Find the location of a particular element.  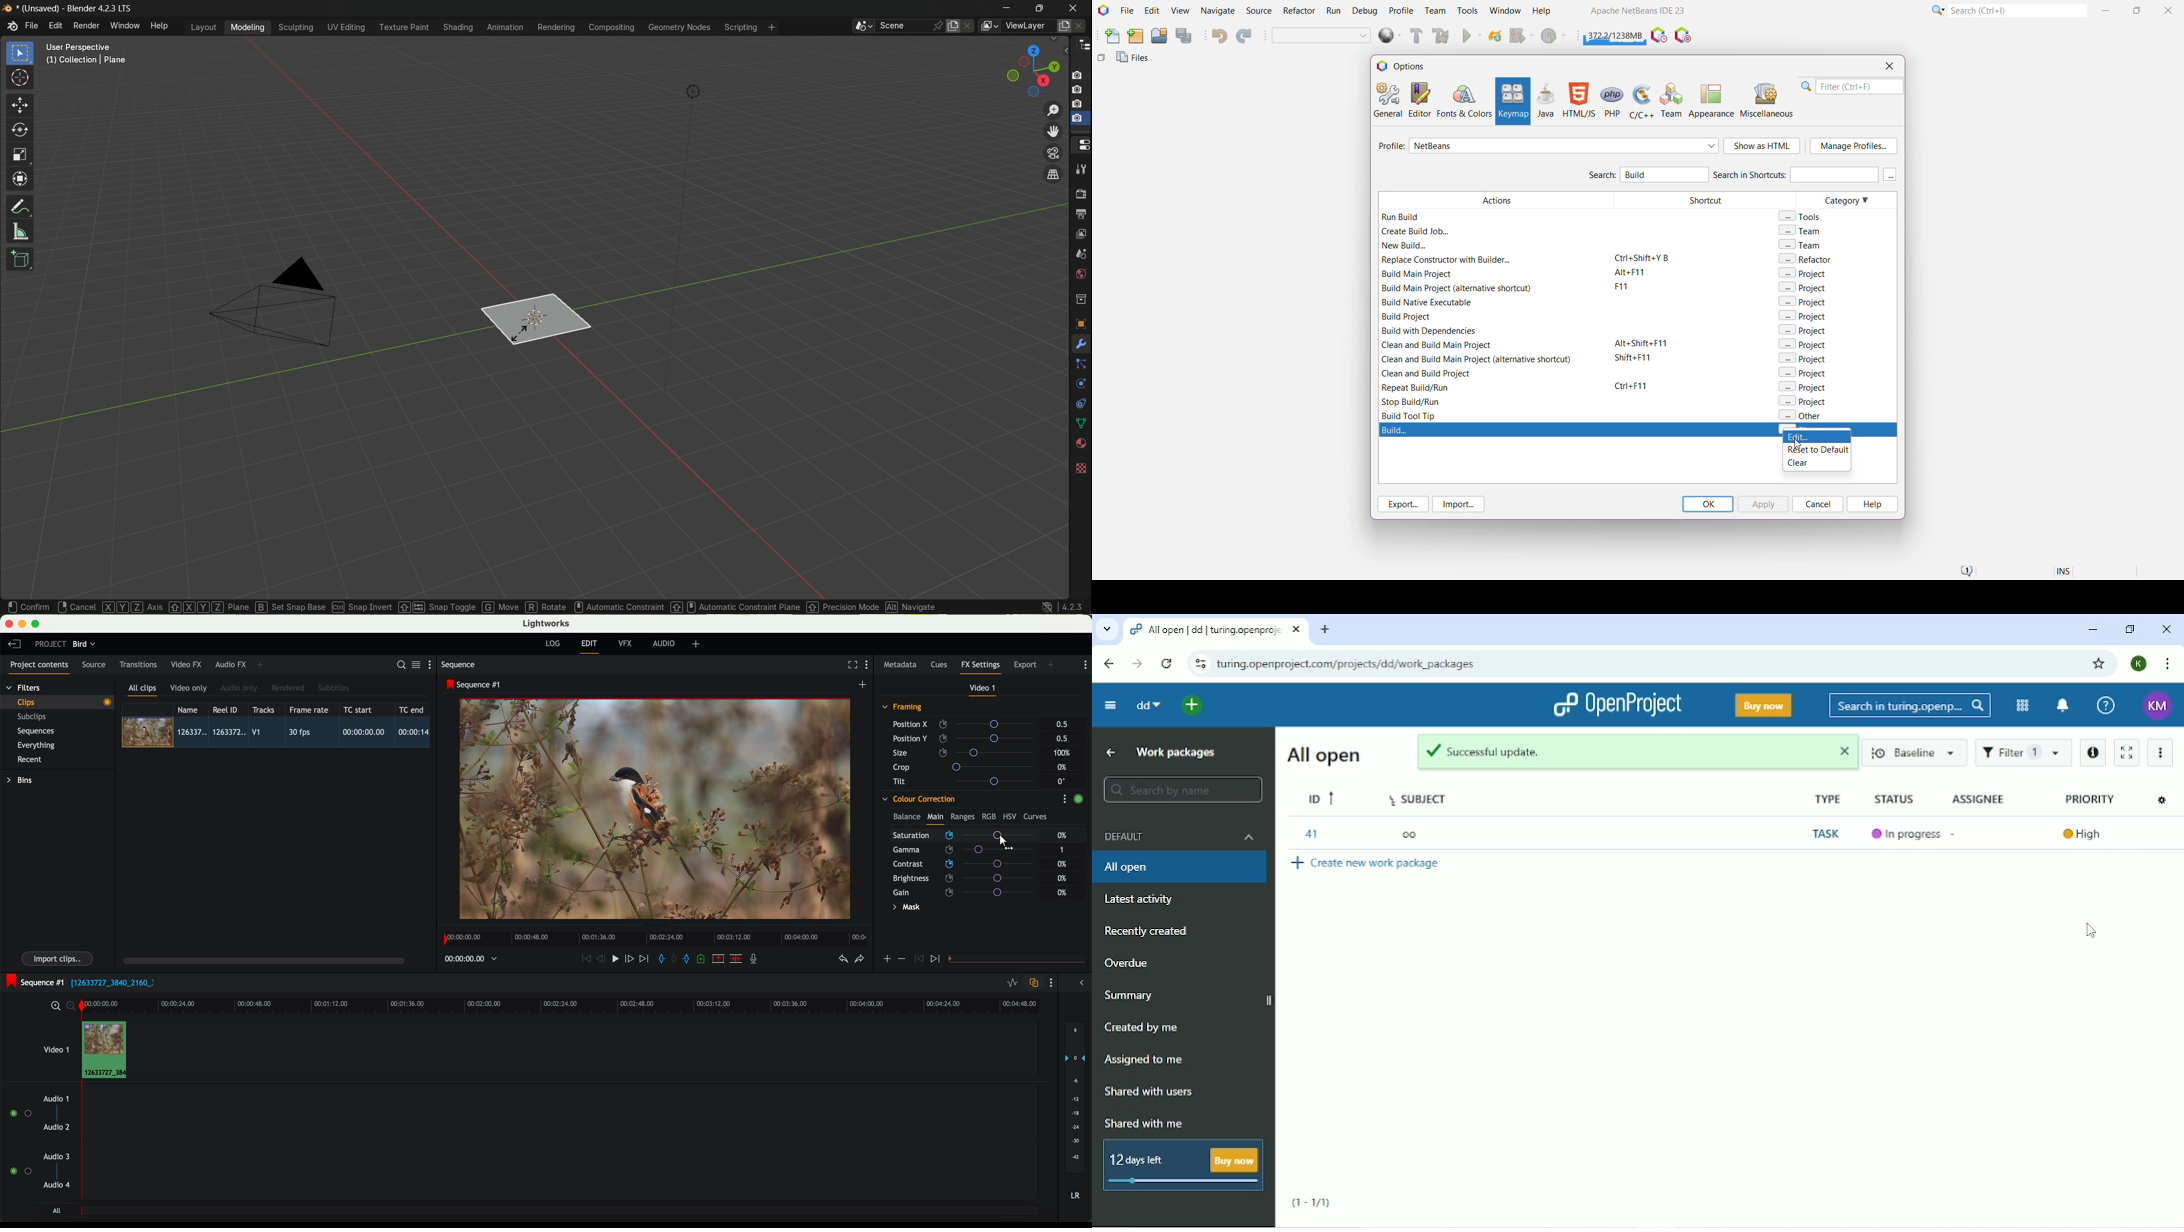

position Y is located at coordinates (966, 738).